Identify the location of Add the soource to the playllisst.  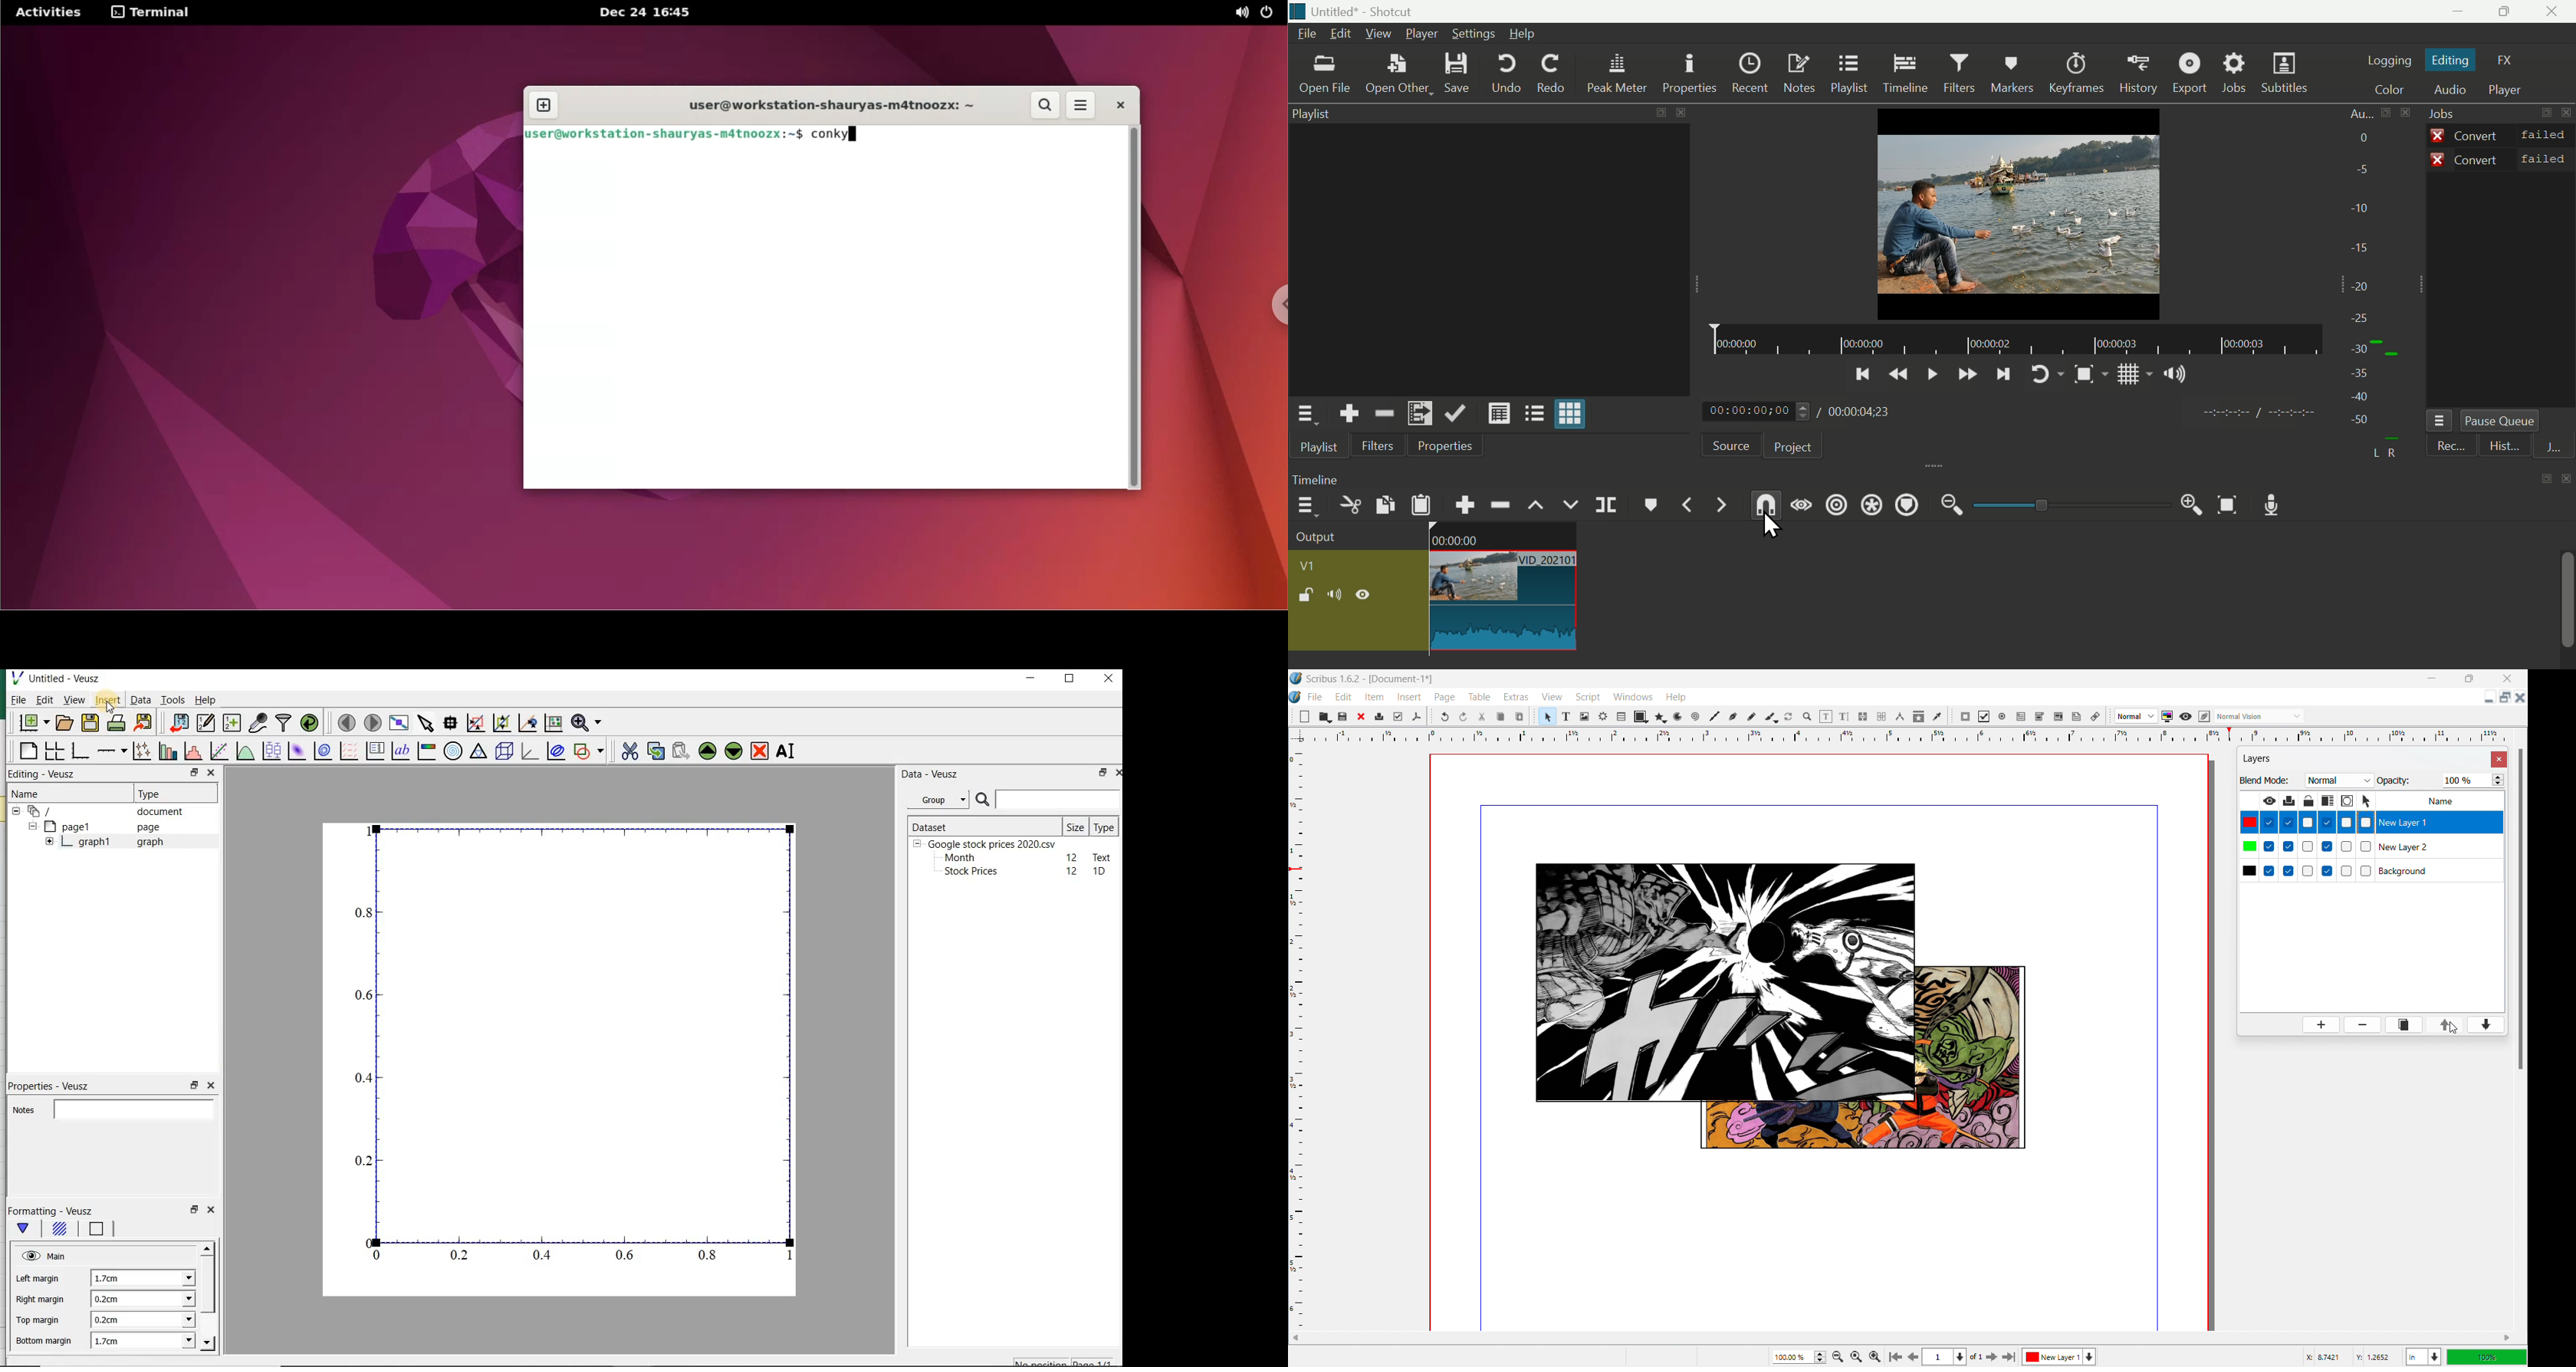
(1352, 413).